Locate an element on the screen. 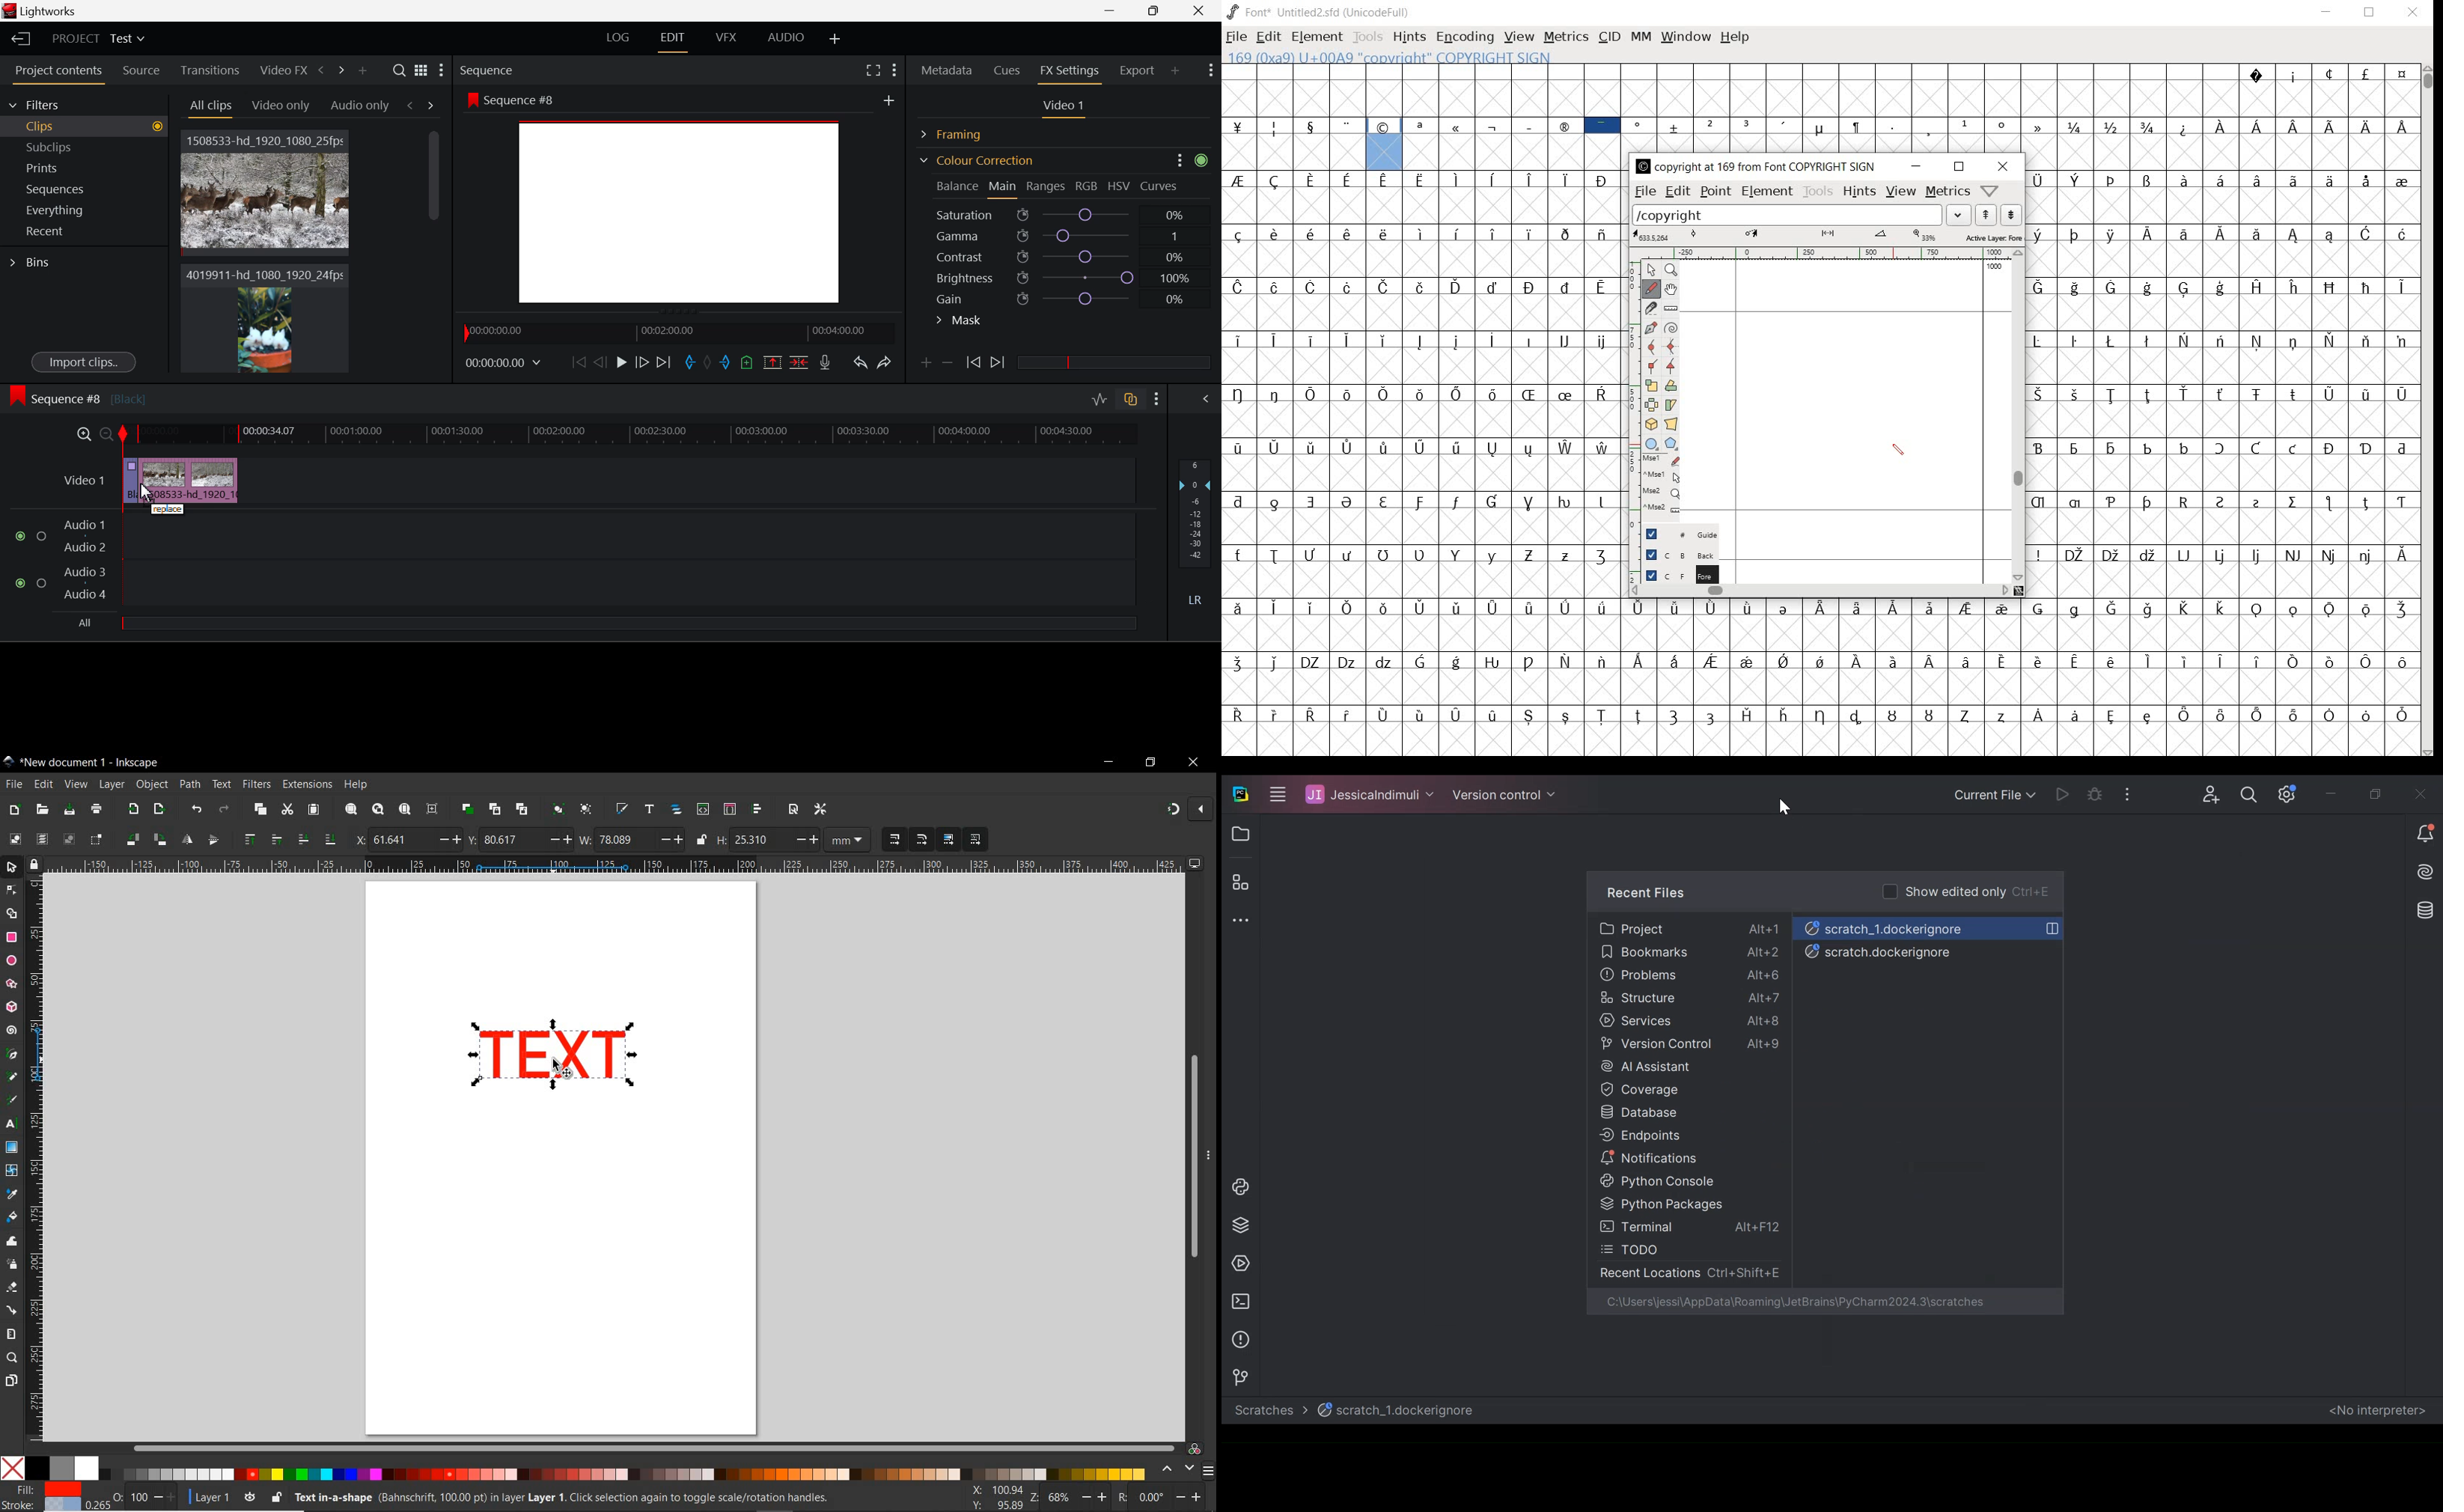  Arrow is located at coordinates (13, 902).